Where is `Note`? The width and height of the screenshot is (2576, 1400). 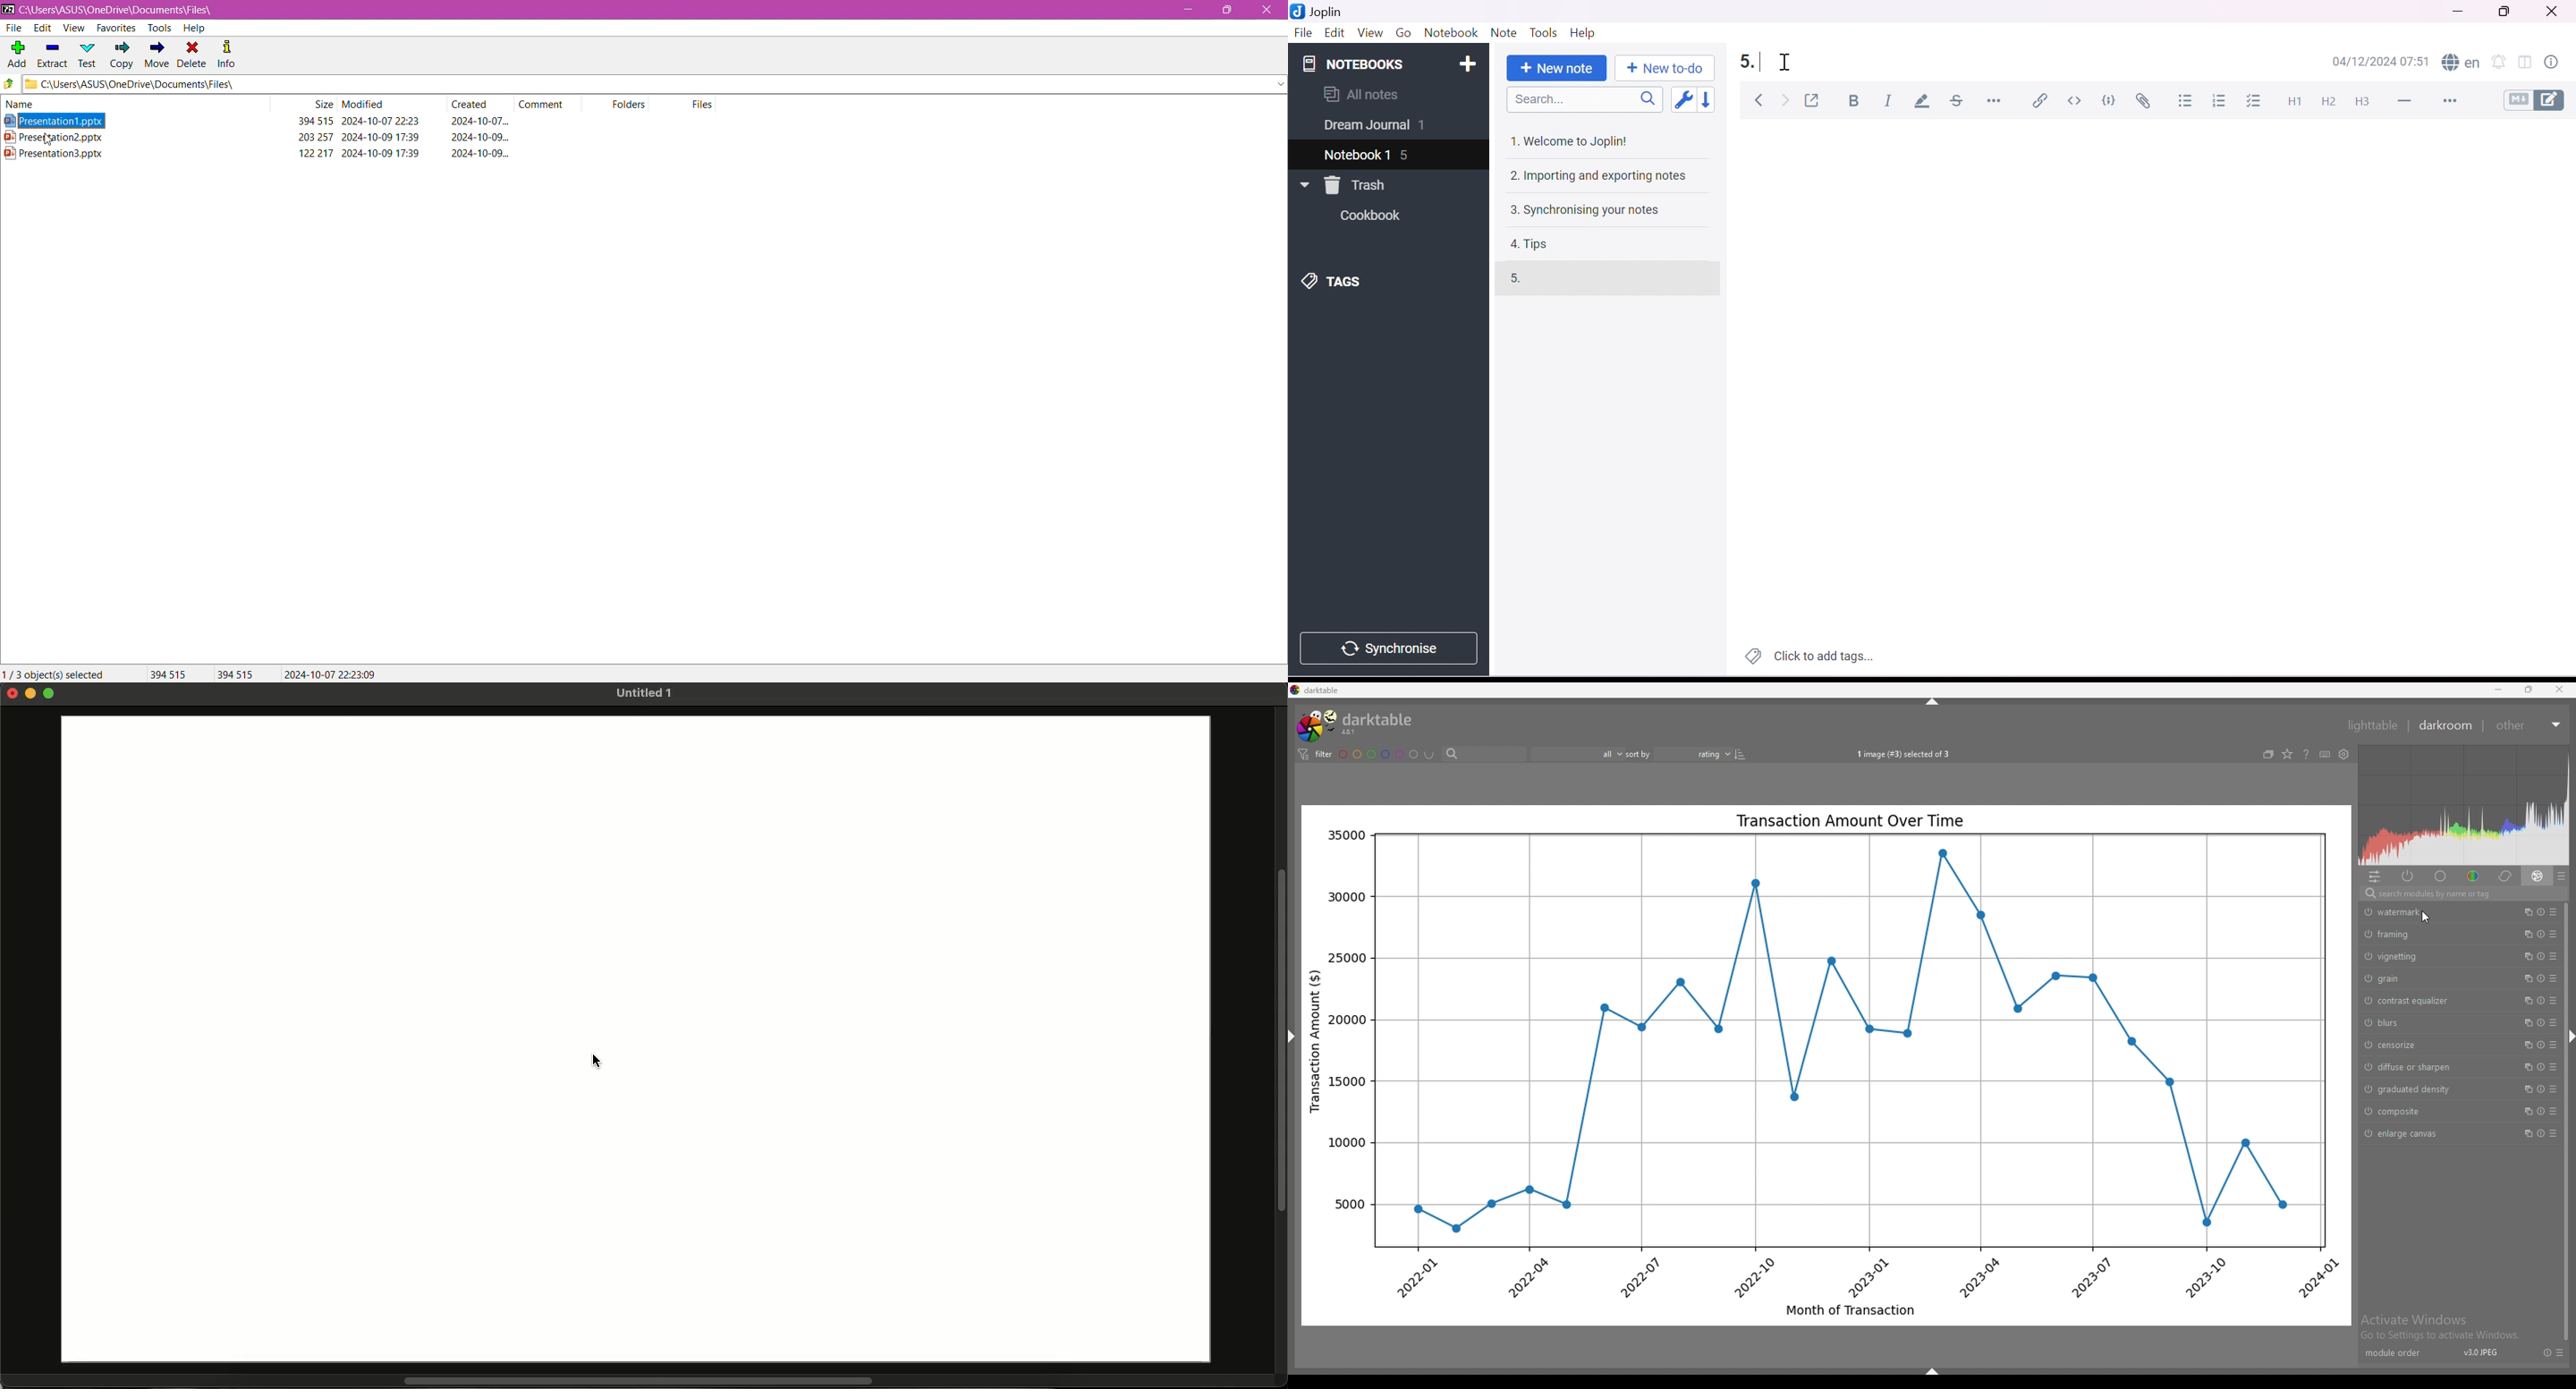
Note is located at coordinates (1503, 34).